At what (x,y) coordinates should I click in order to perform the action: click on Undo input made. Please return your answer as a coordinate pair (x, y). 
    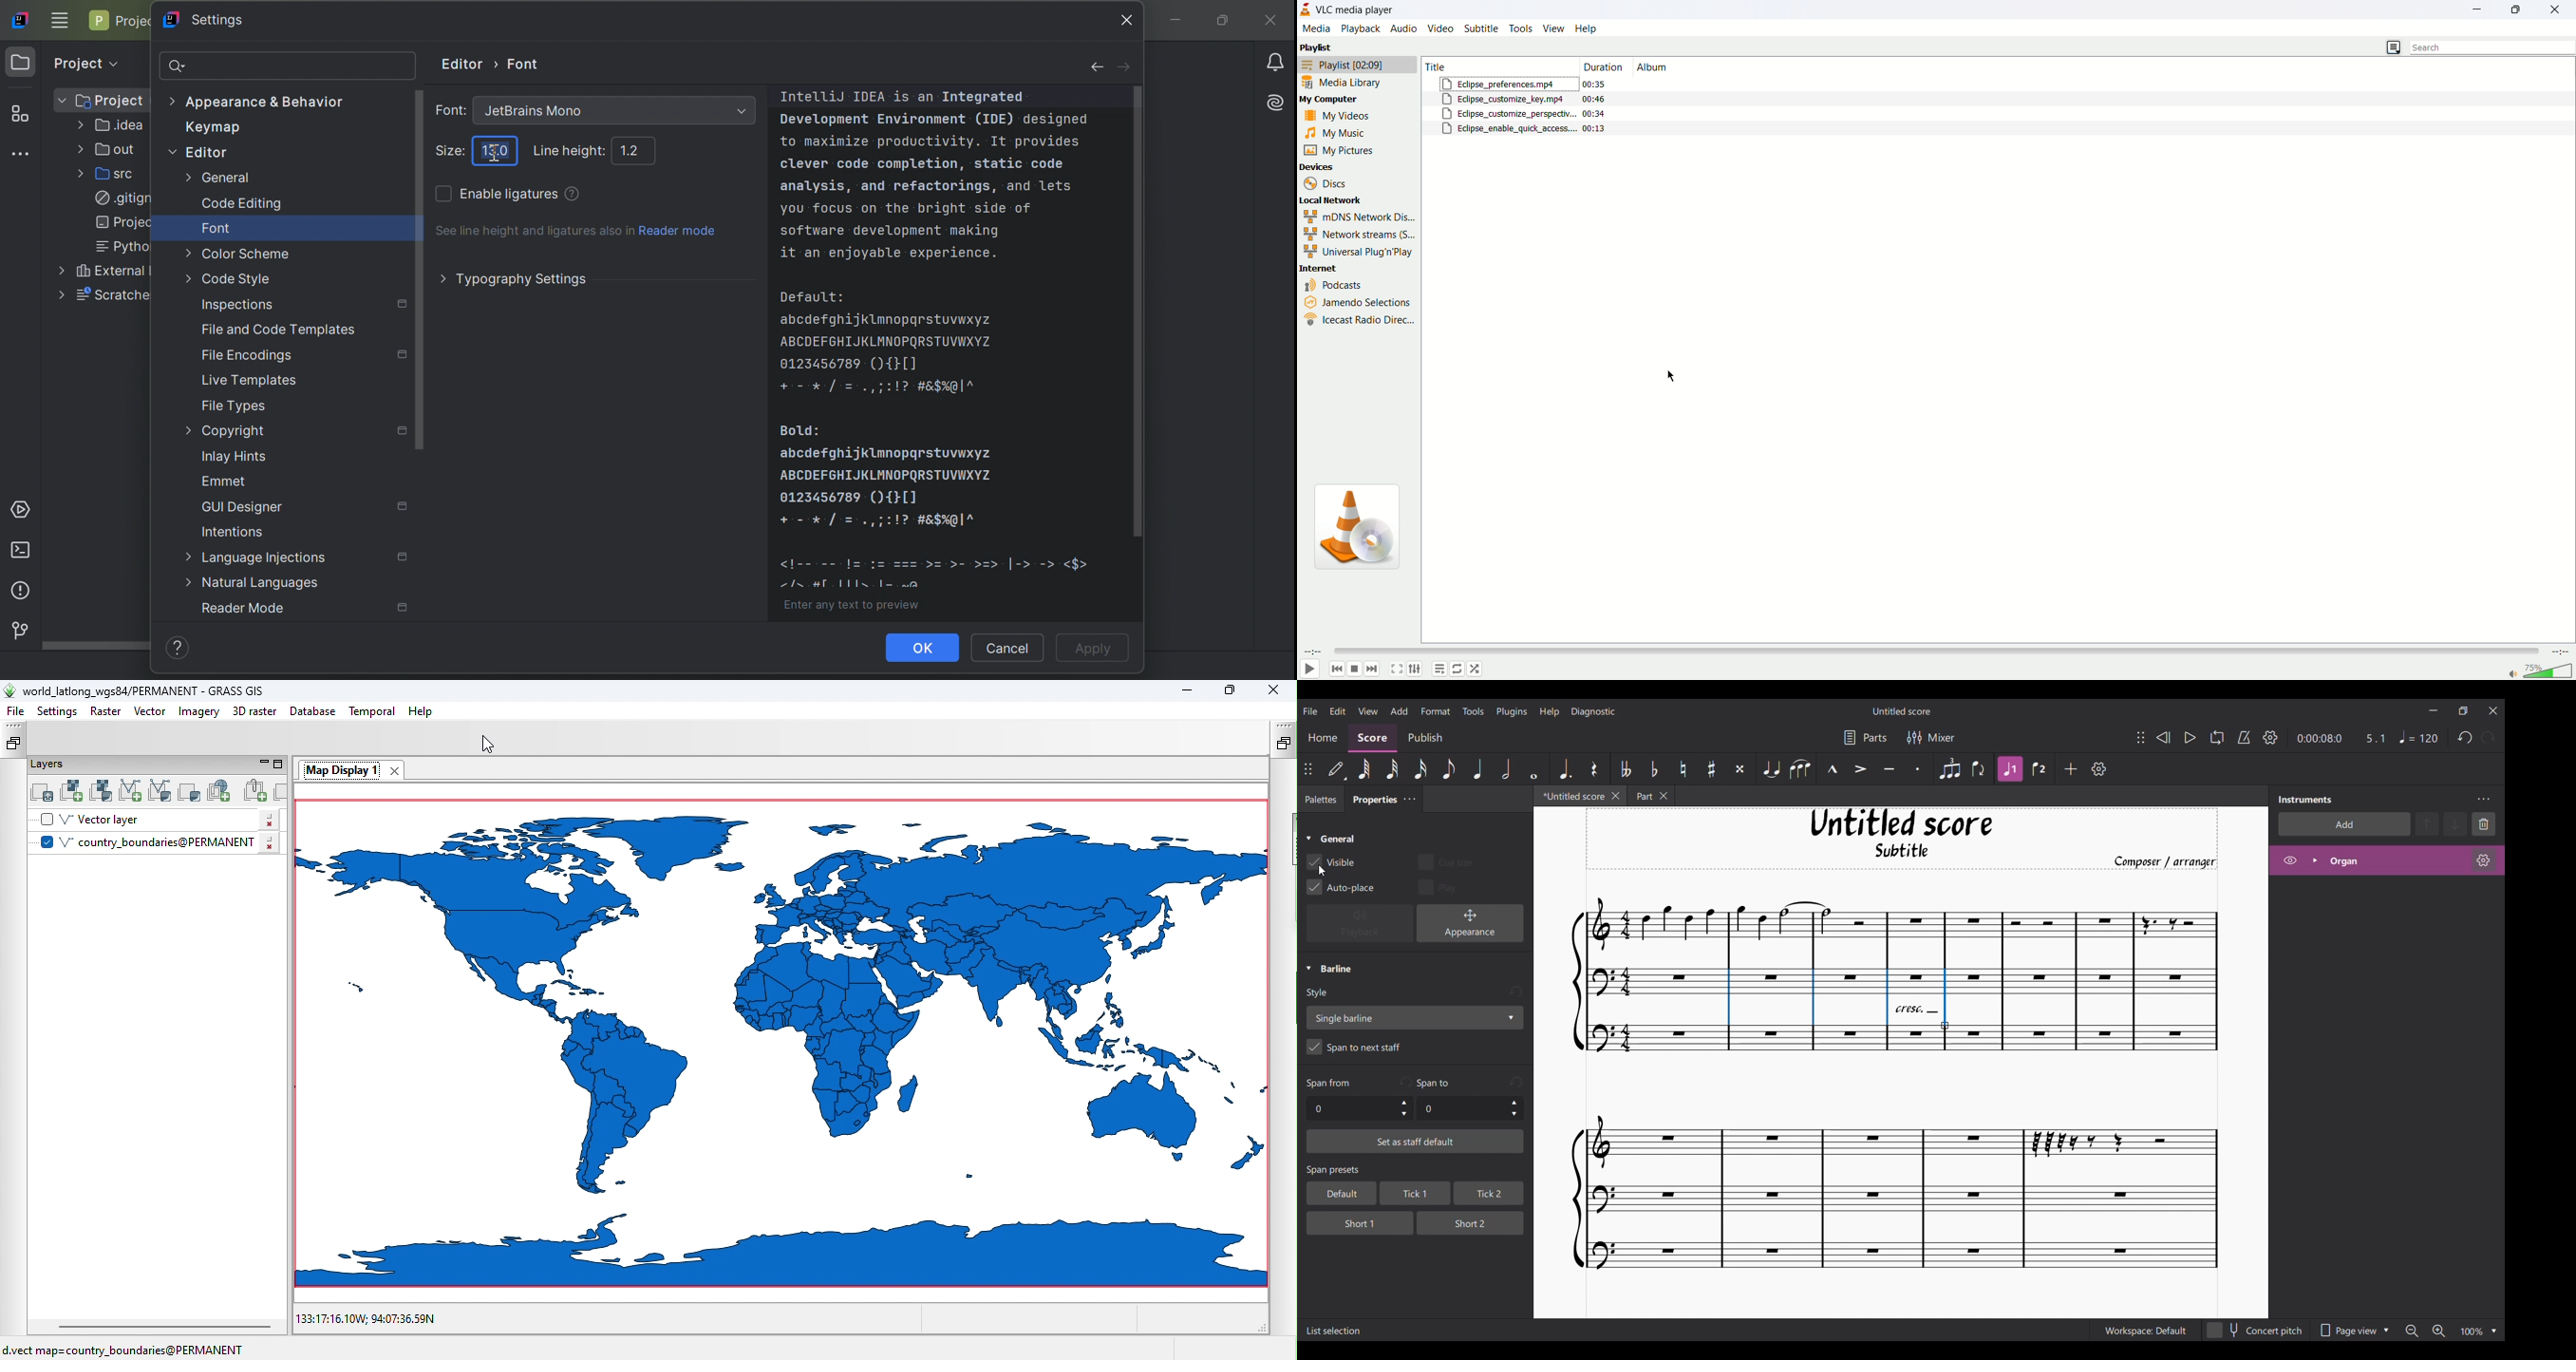
    Looking at the image, I should click on (1405, 1082).